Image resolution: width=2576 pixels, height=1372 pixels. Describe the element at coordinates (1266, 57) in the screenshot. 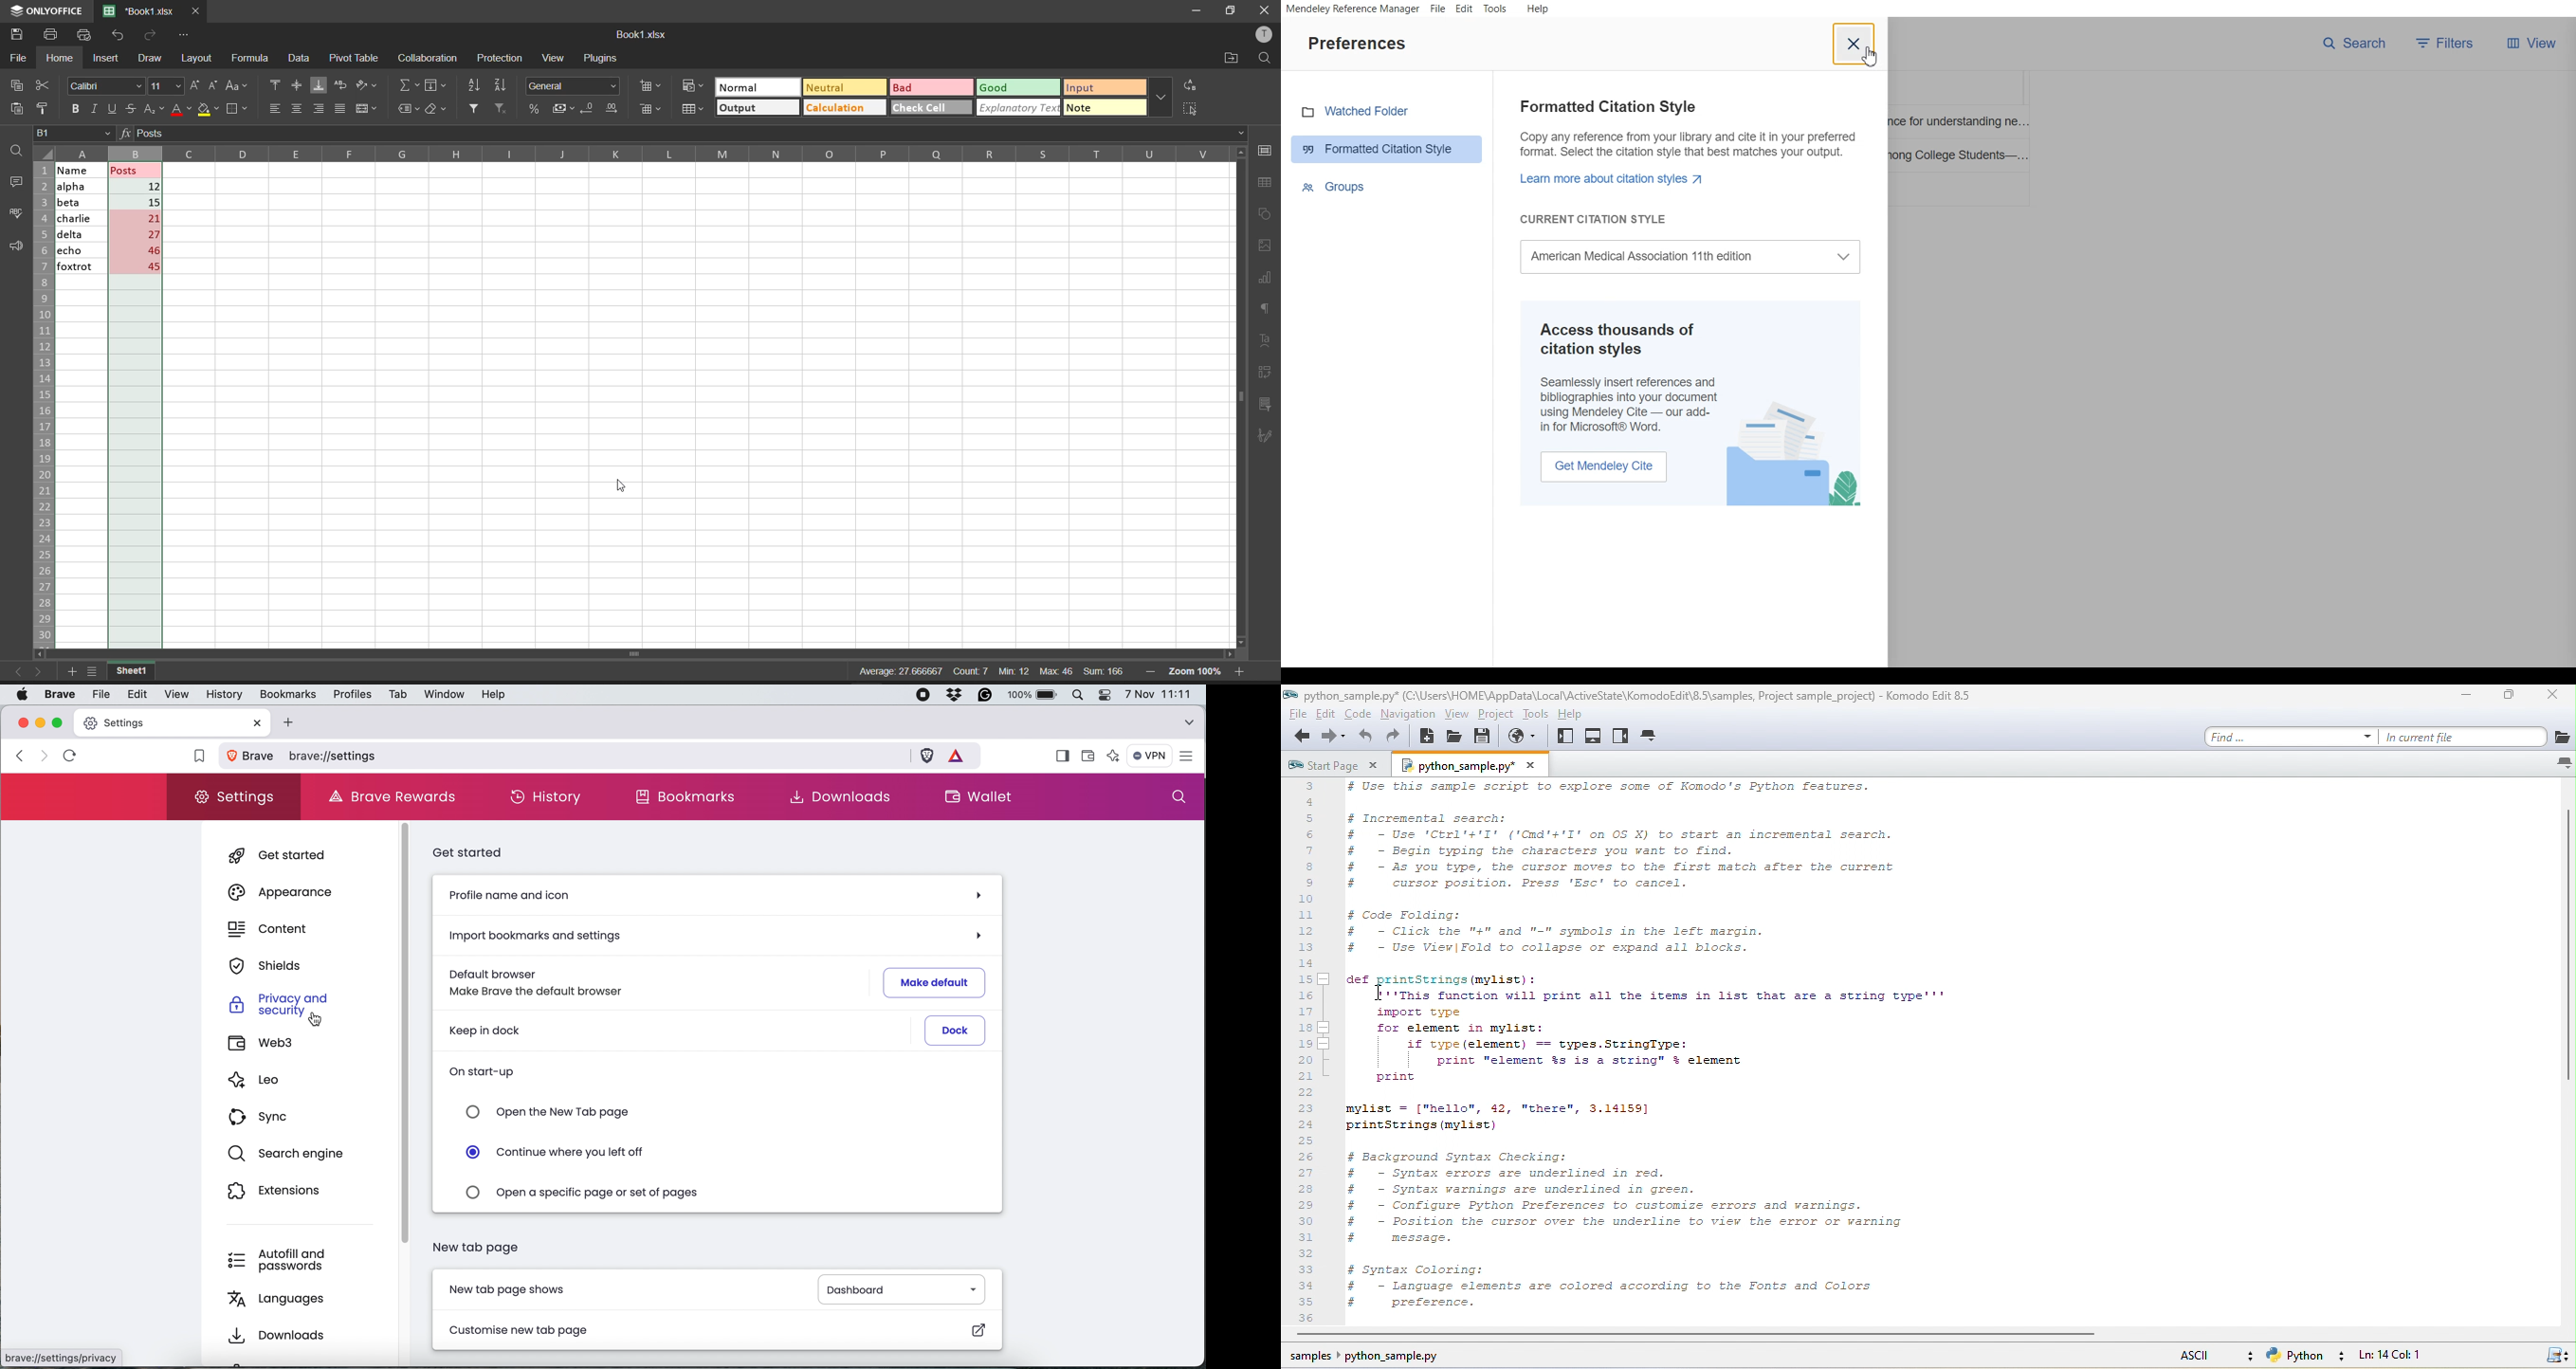

I see `find` at that location.